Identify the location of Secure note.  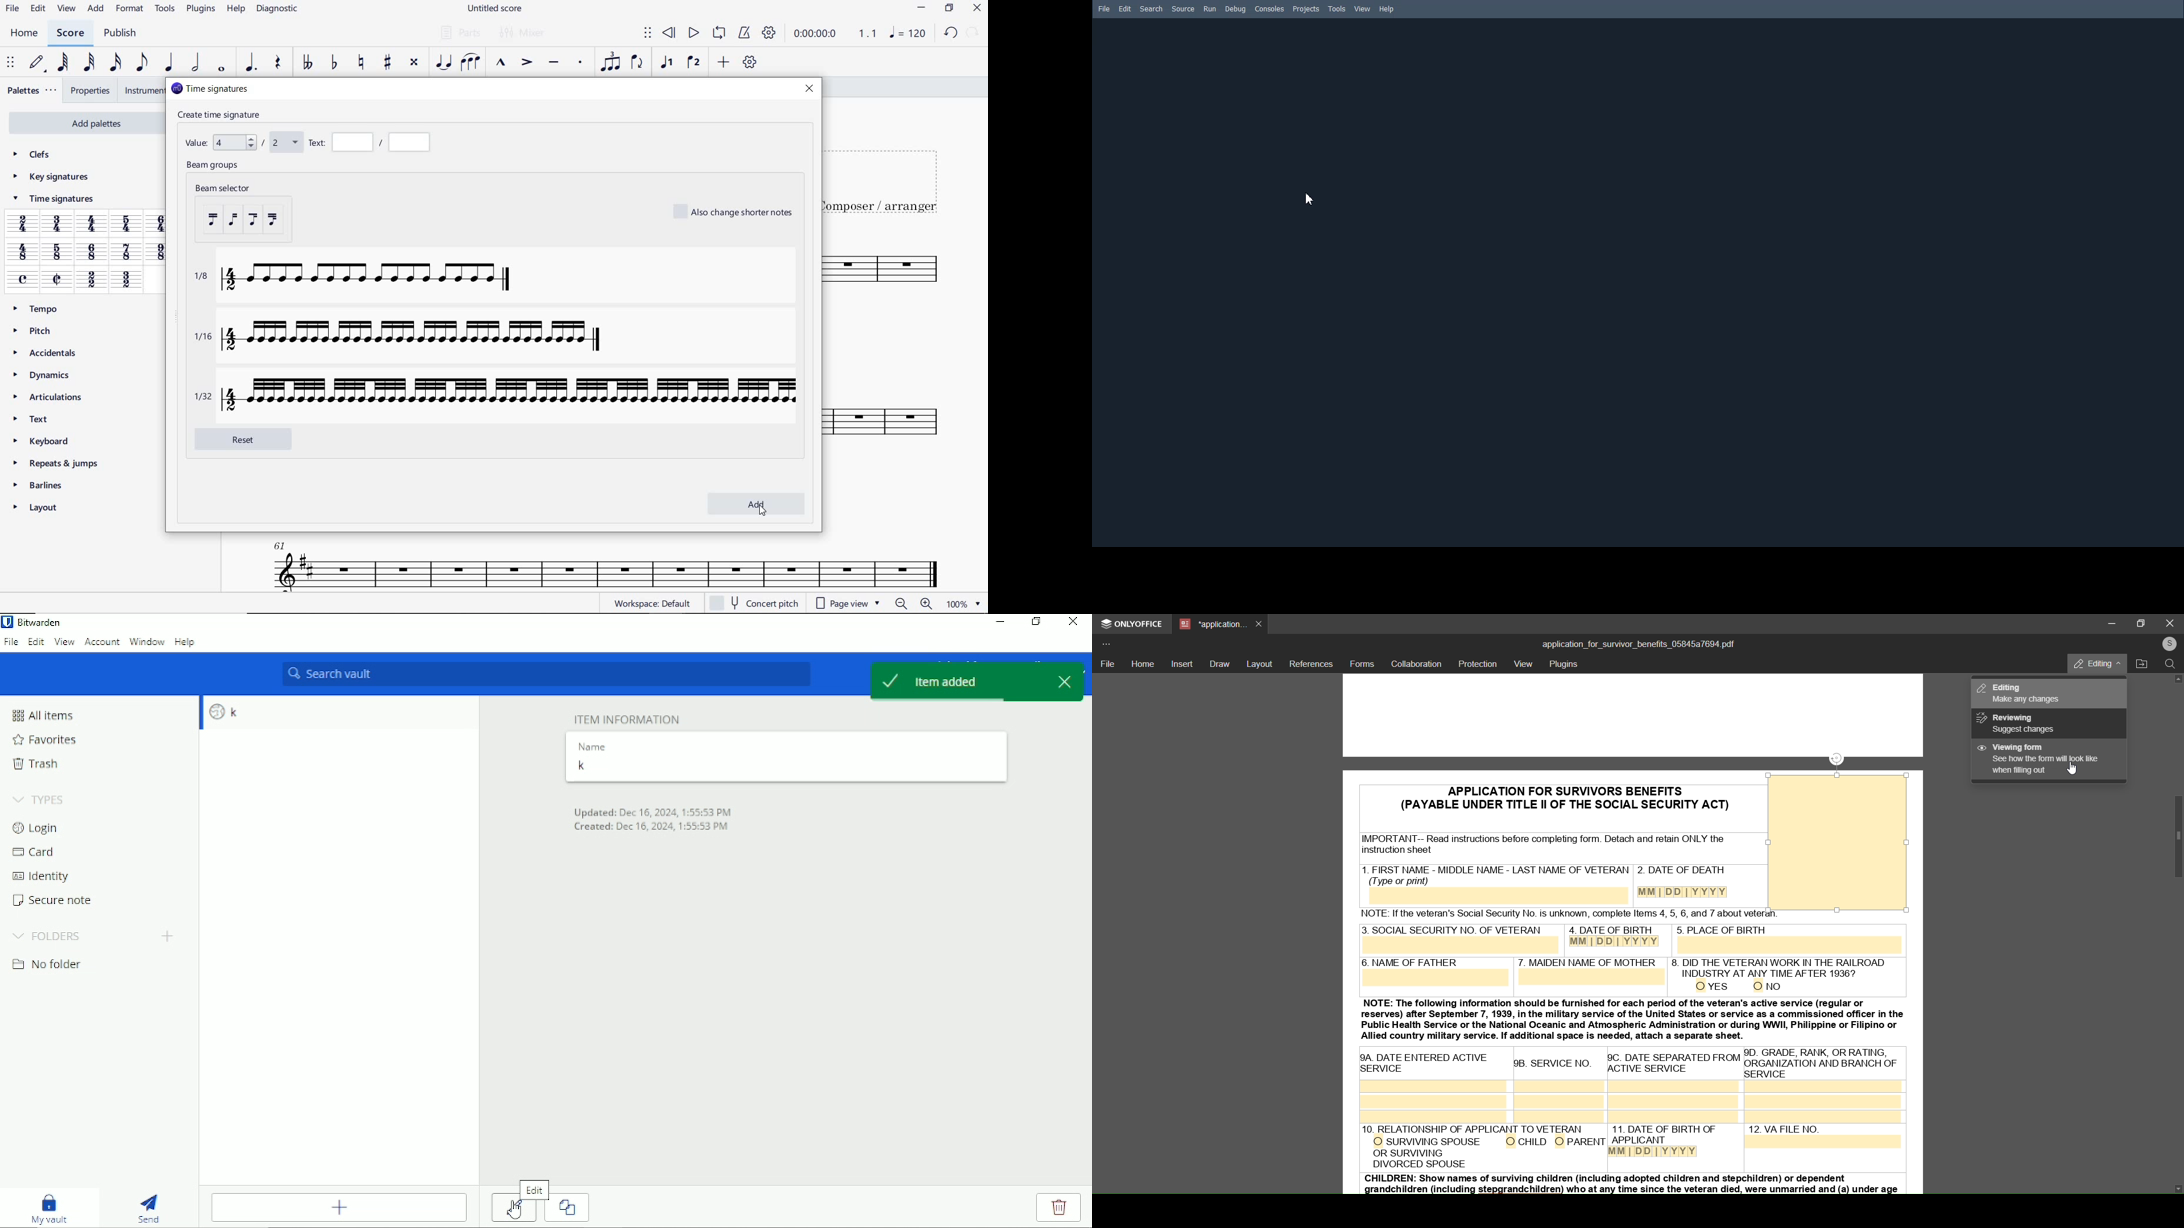
(53, 900).